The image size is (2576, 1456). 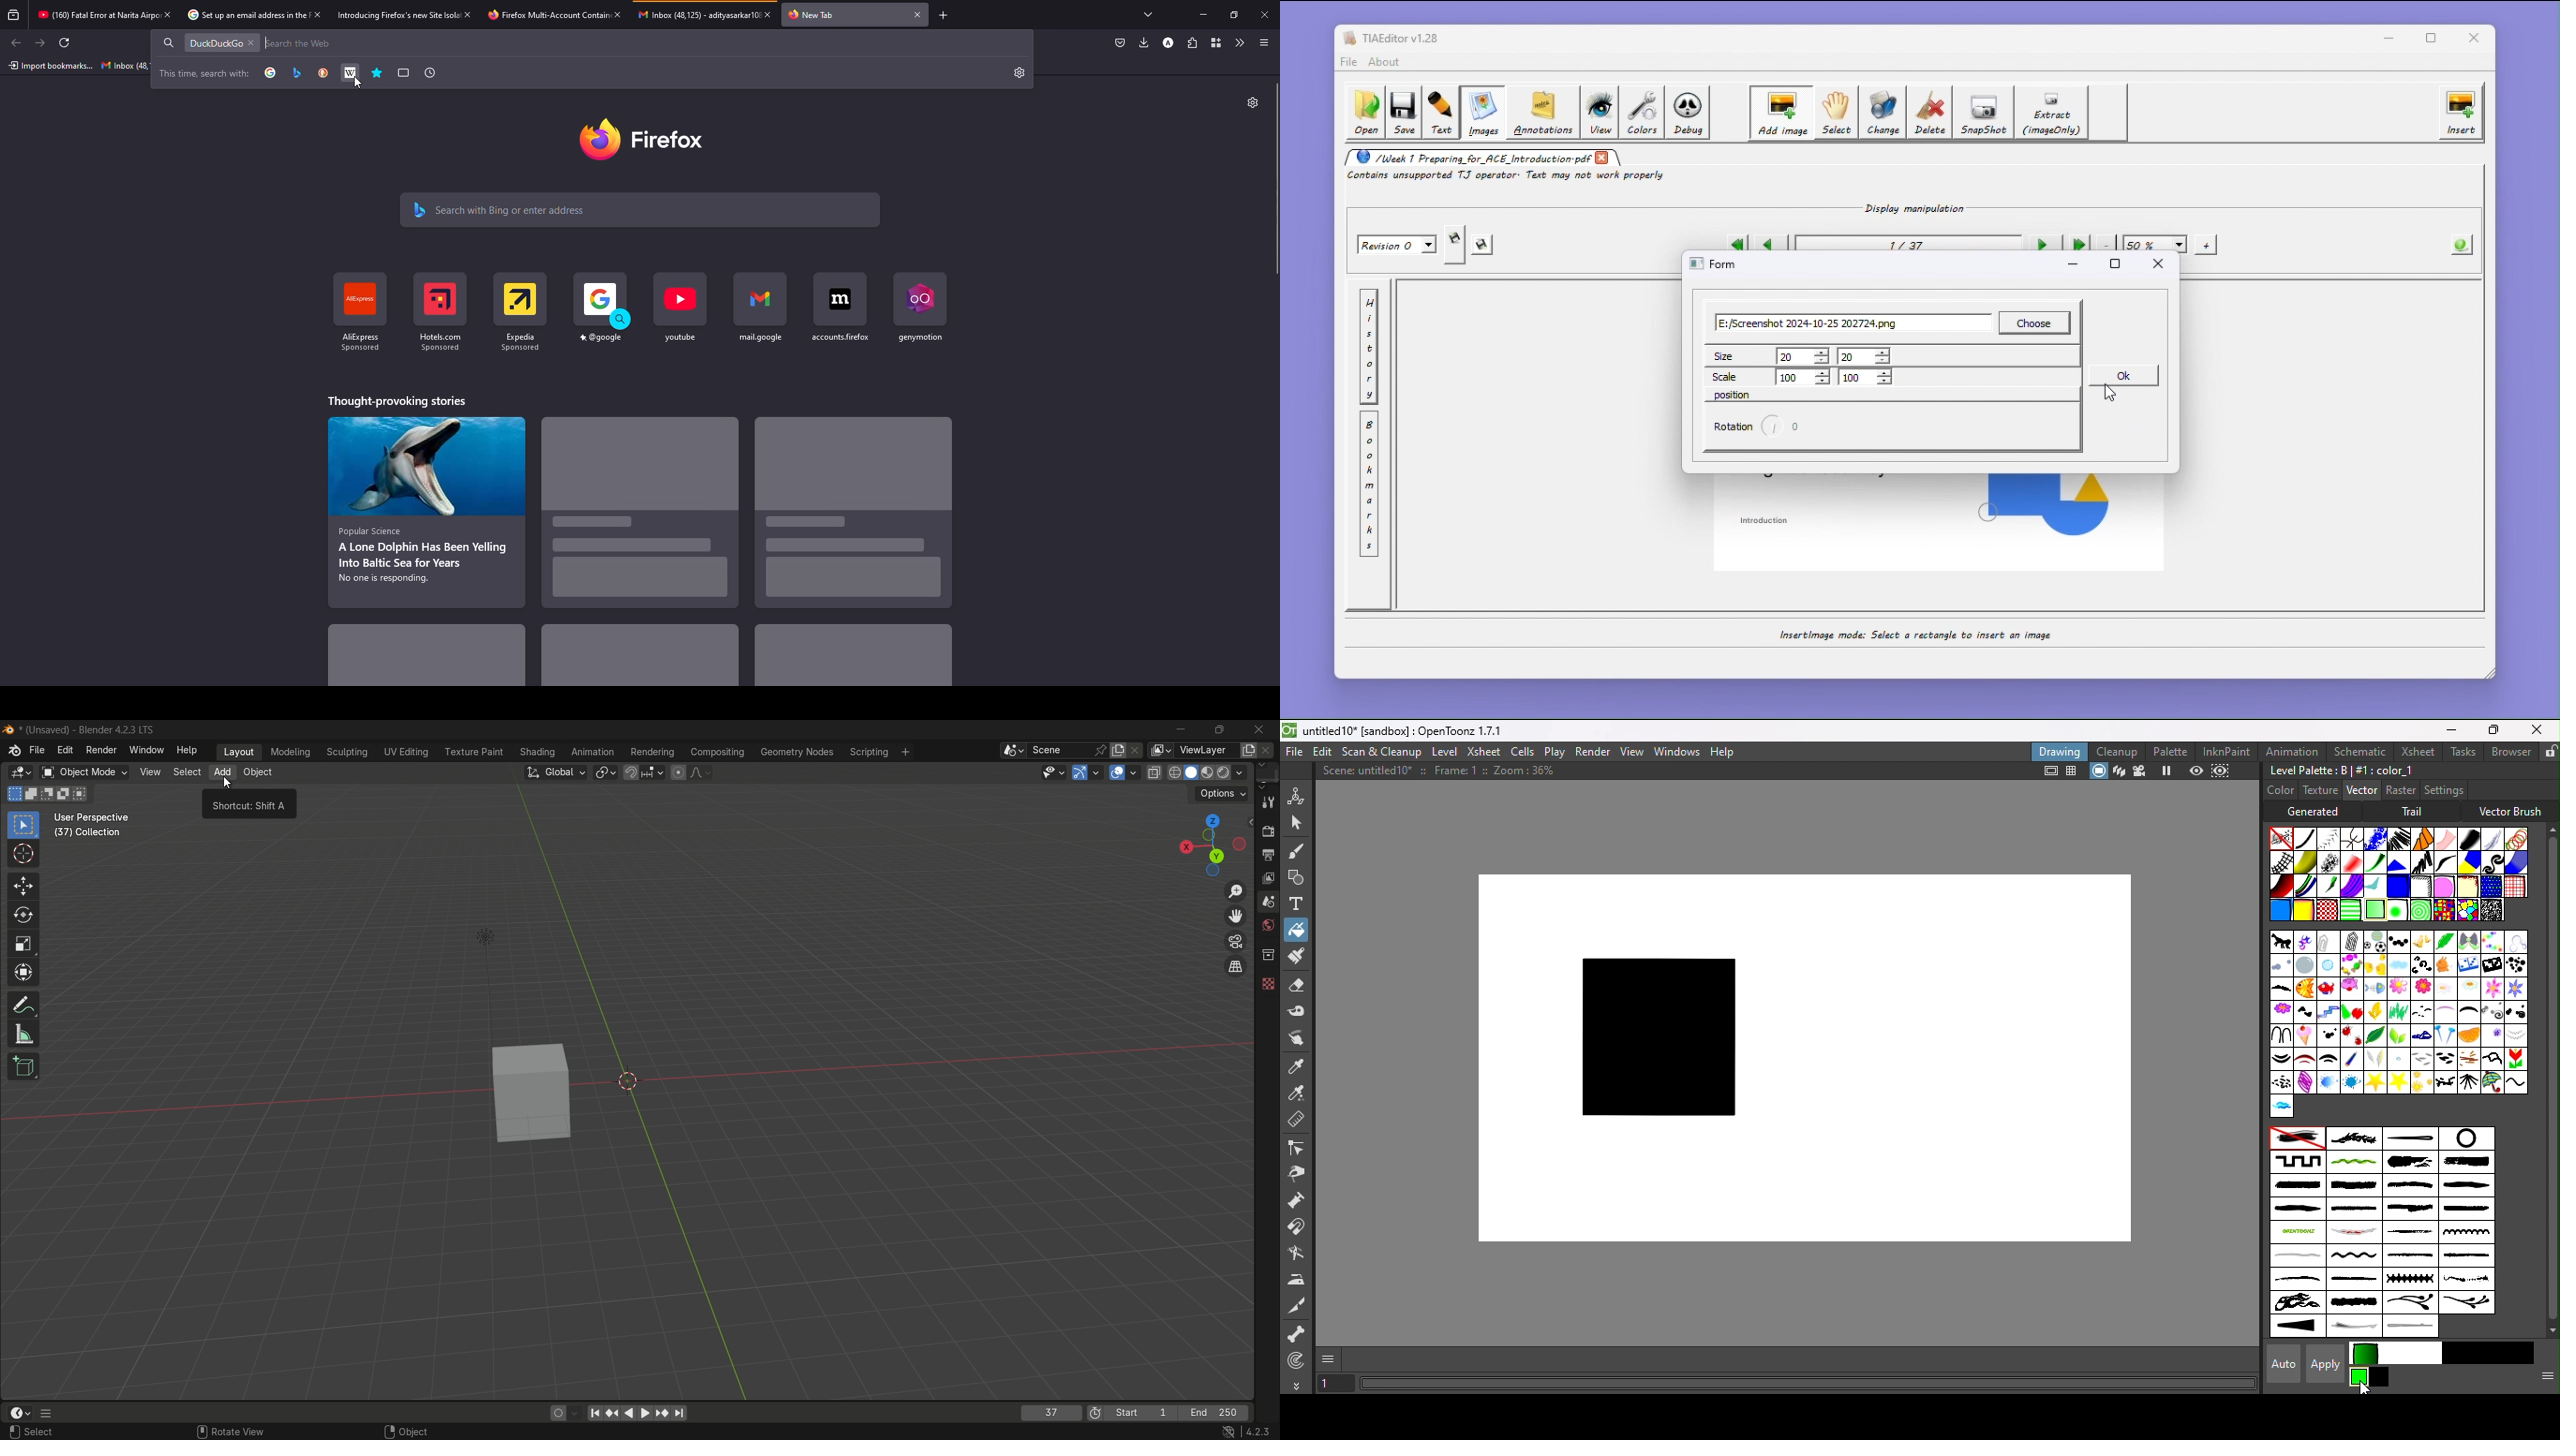 I want to click on close, so click(x=168, y=14).